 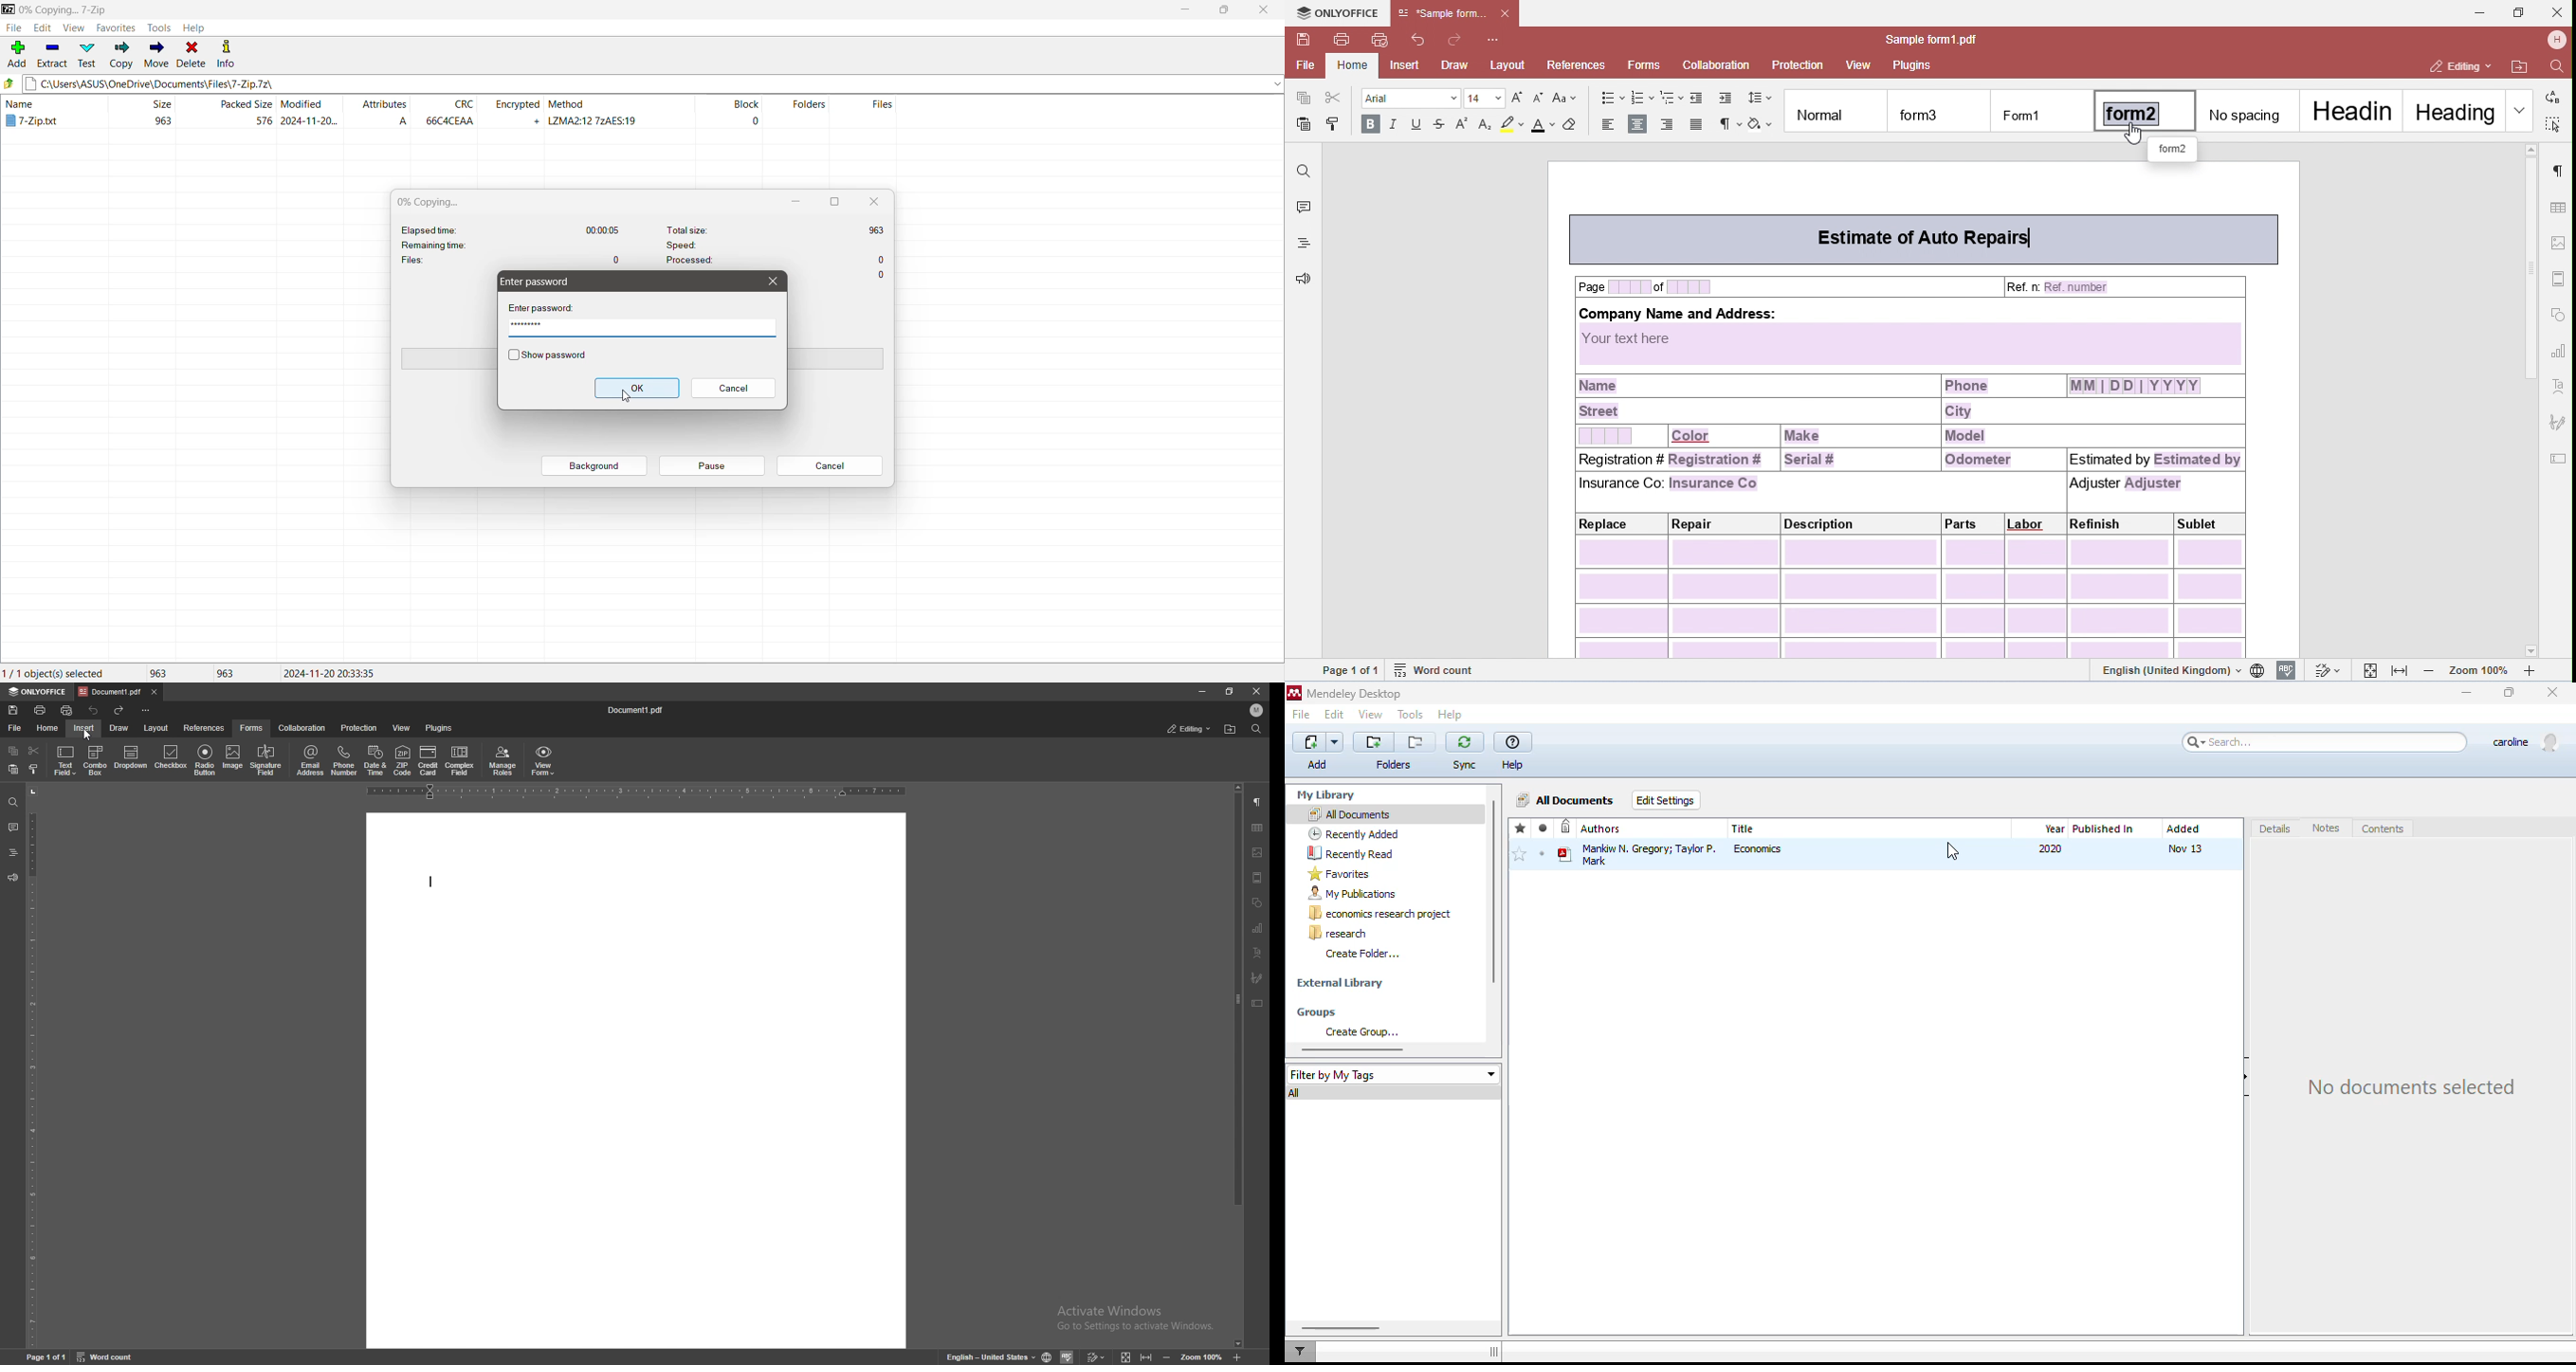 What do you see at coordinates (203, 761) in the screenshot?
I see `radio button` at bounding box center [203, 761].